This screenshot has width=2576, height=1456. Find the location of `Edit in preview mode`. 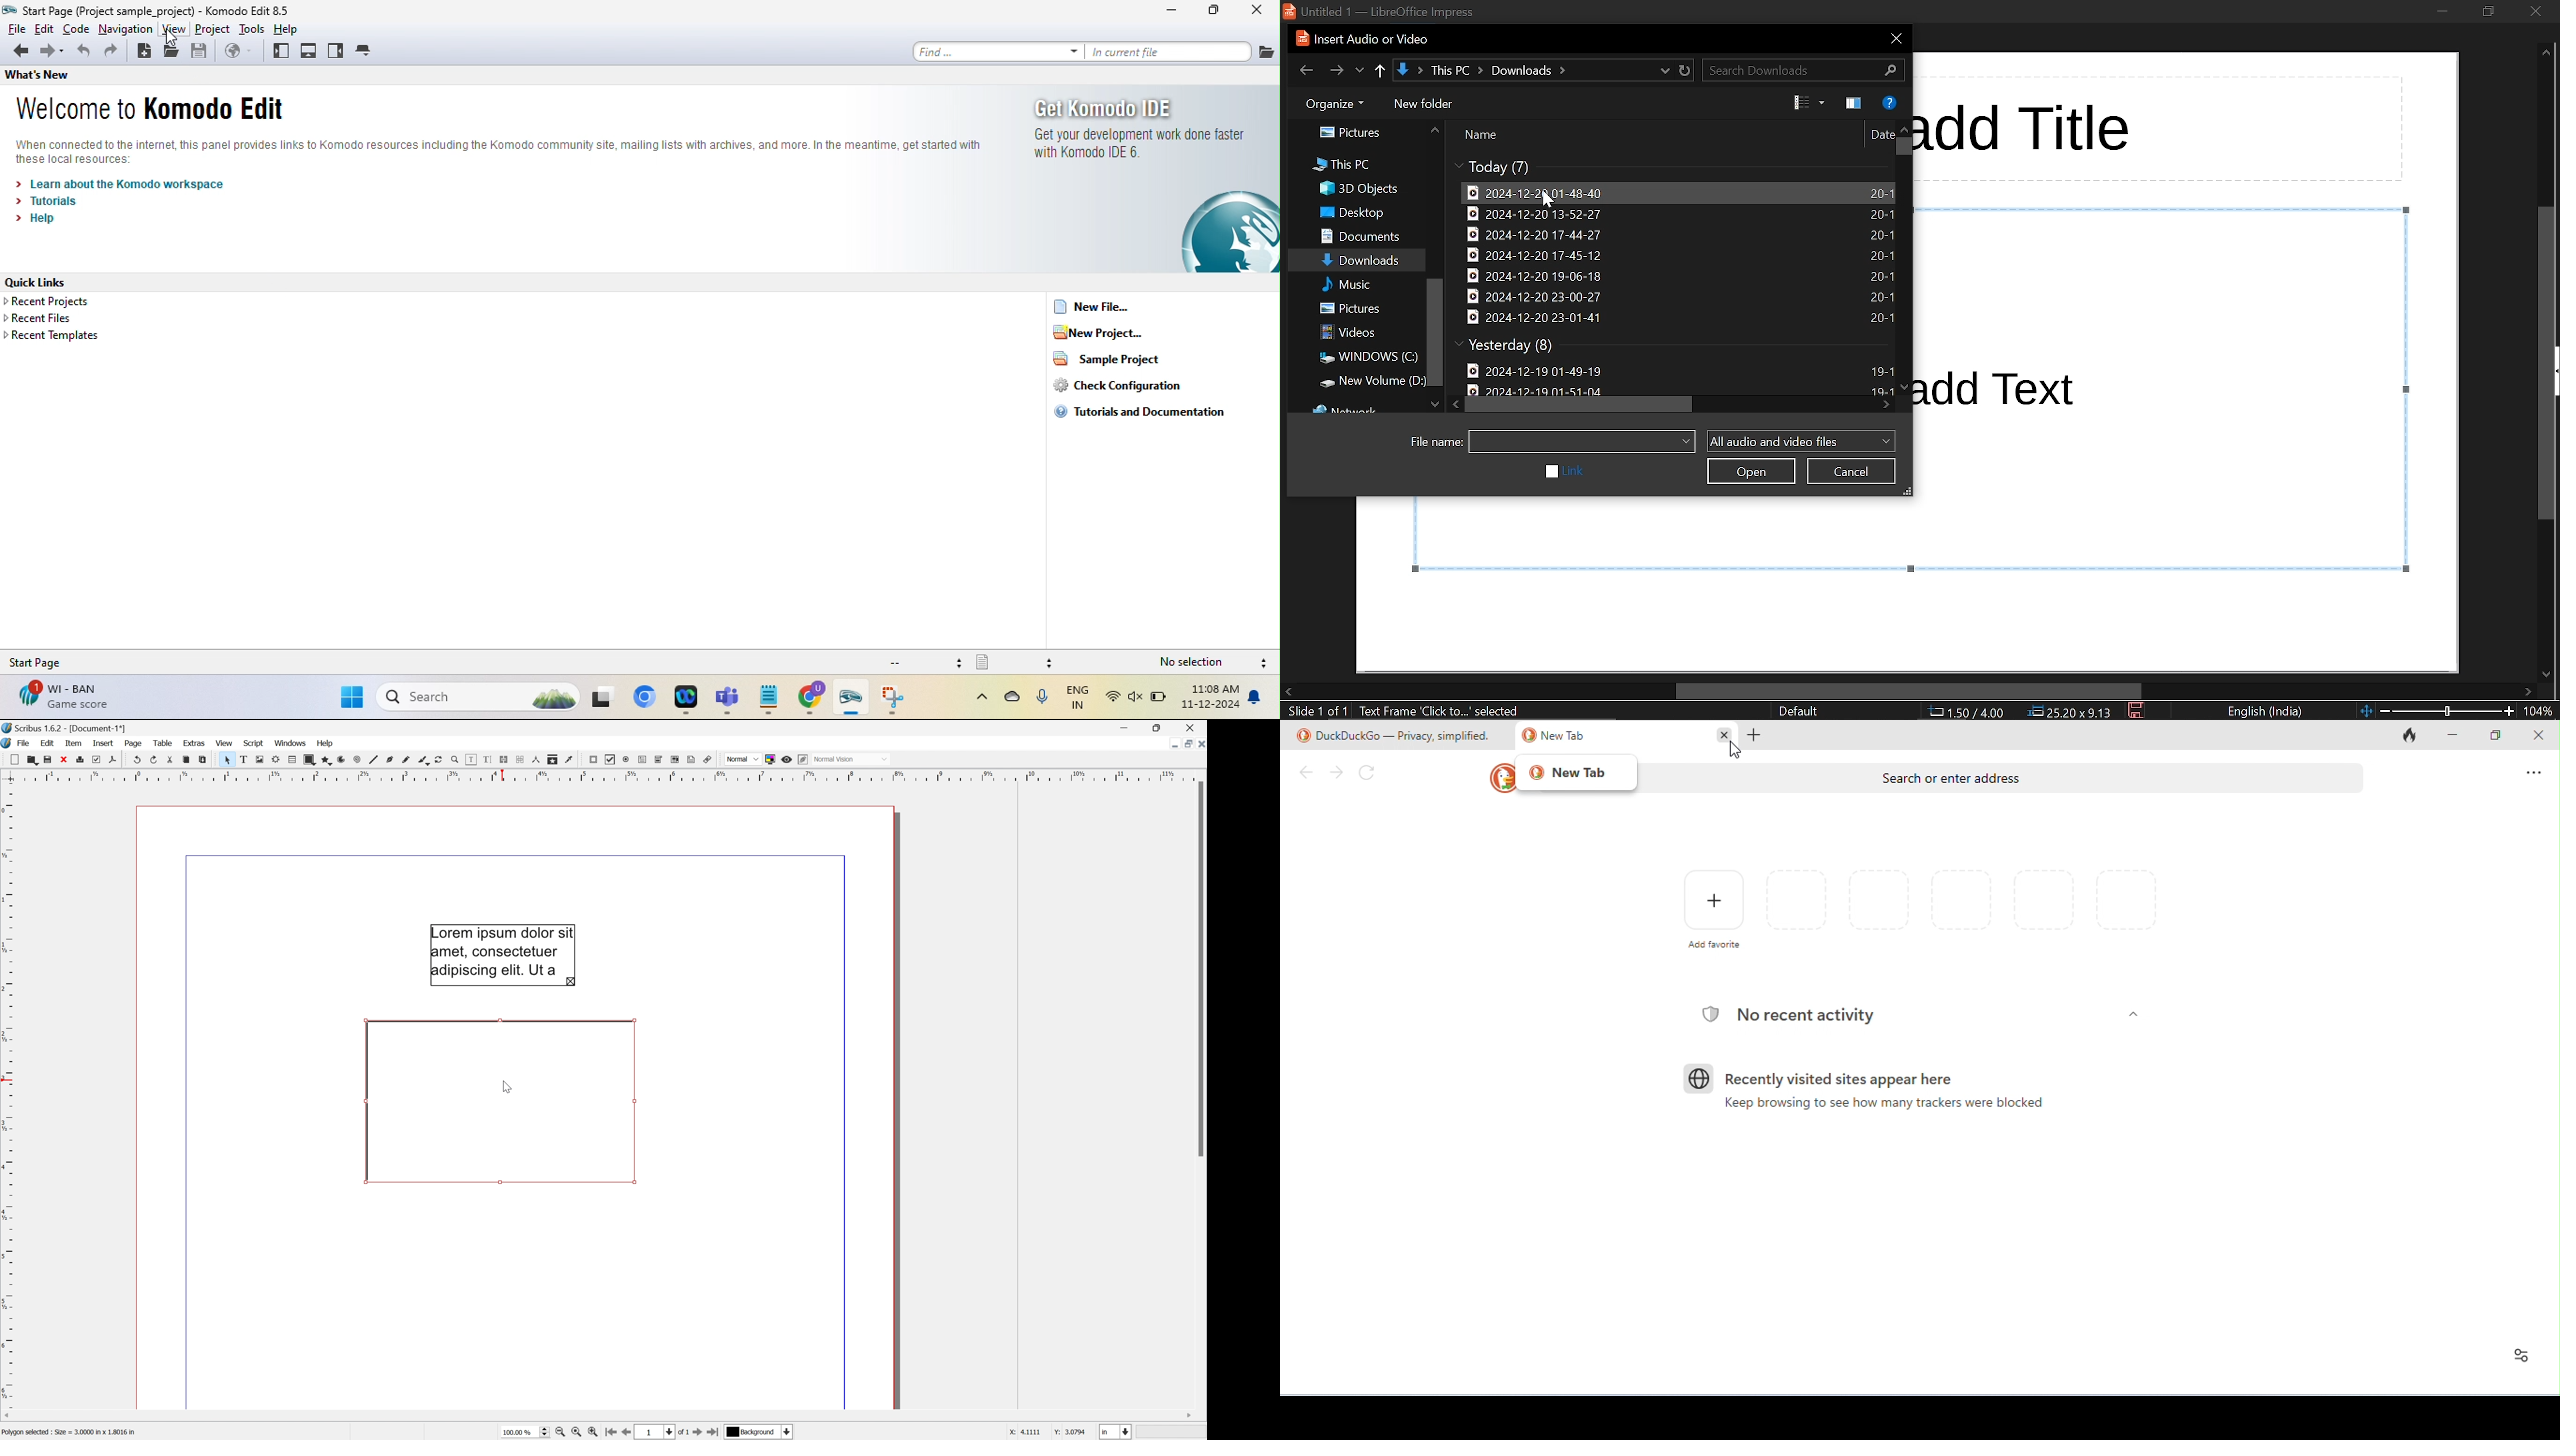

Edit in preview mode is located at coordinates (804, 759).